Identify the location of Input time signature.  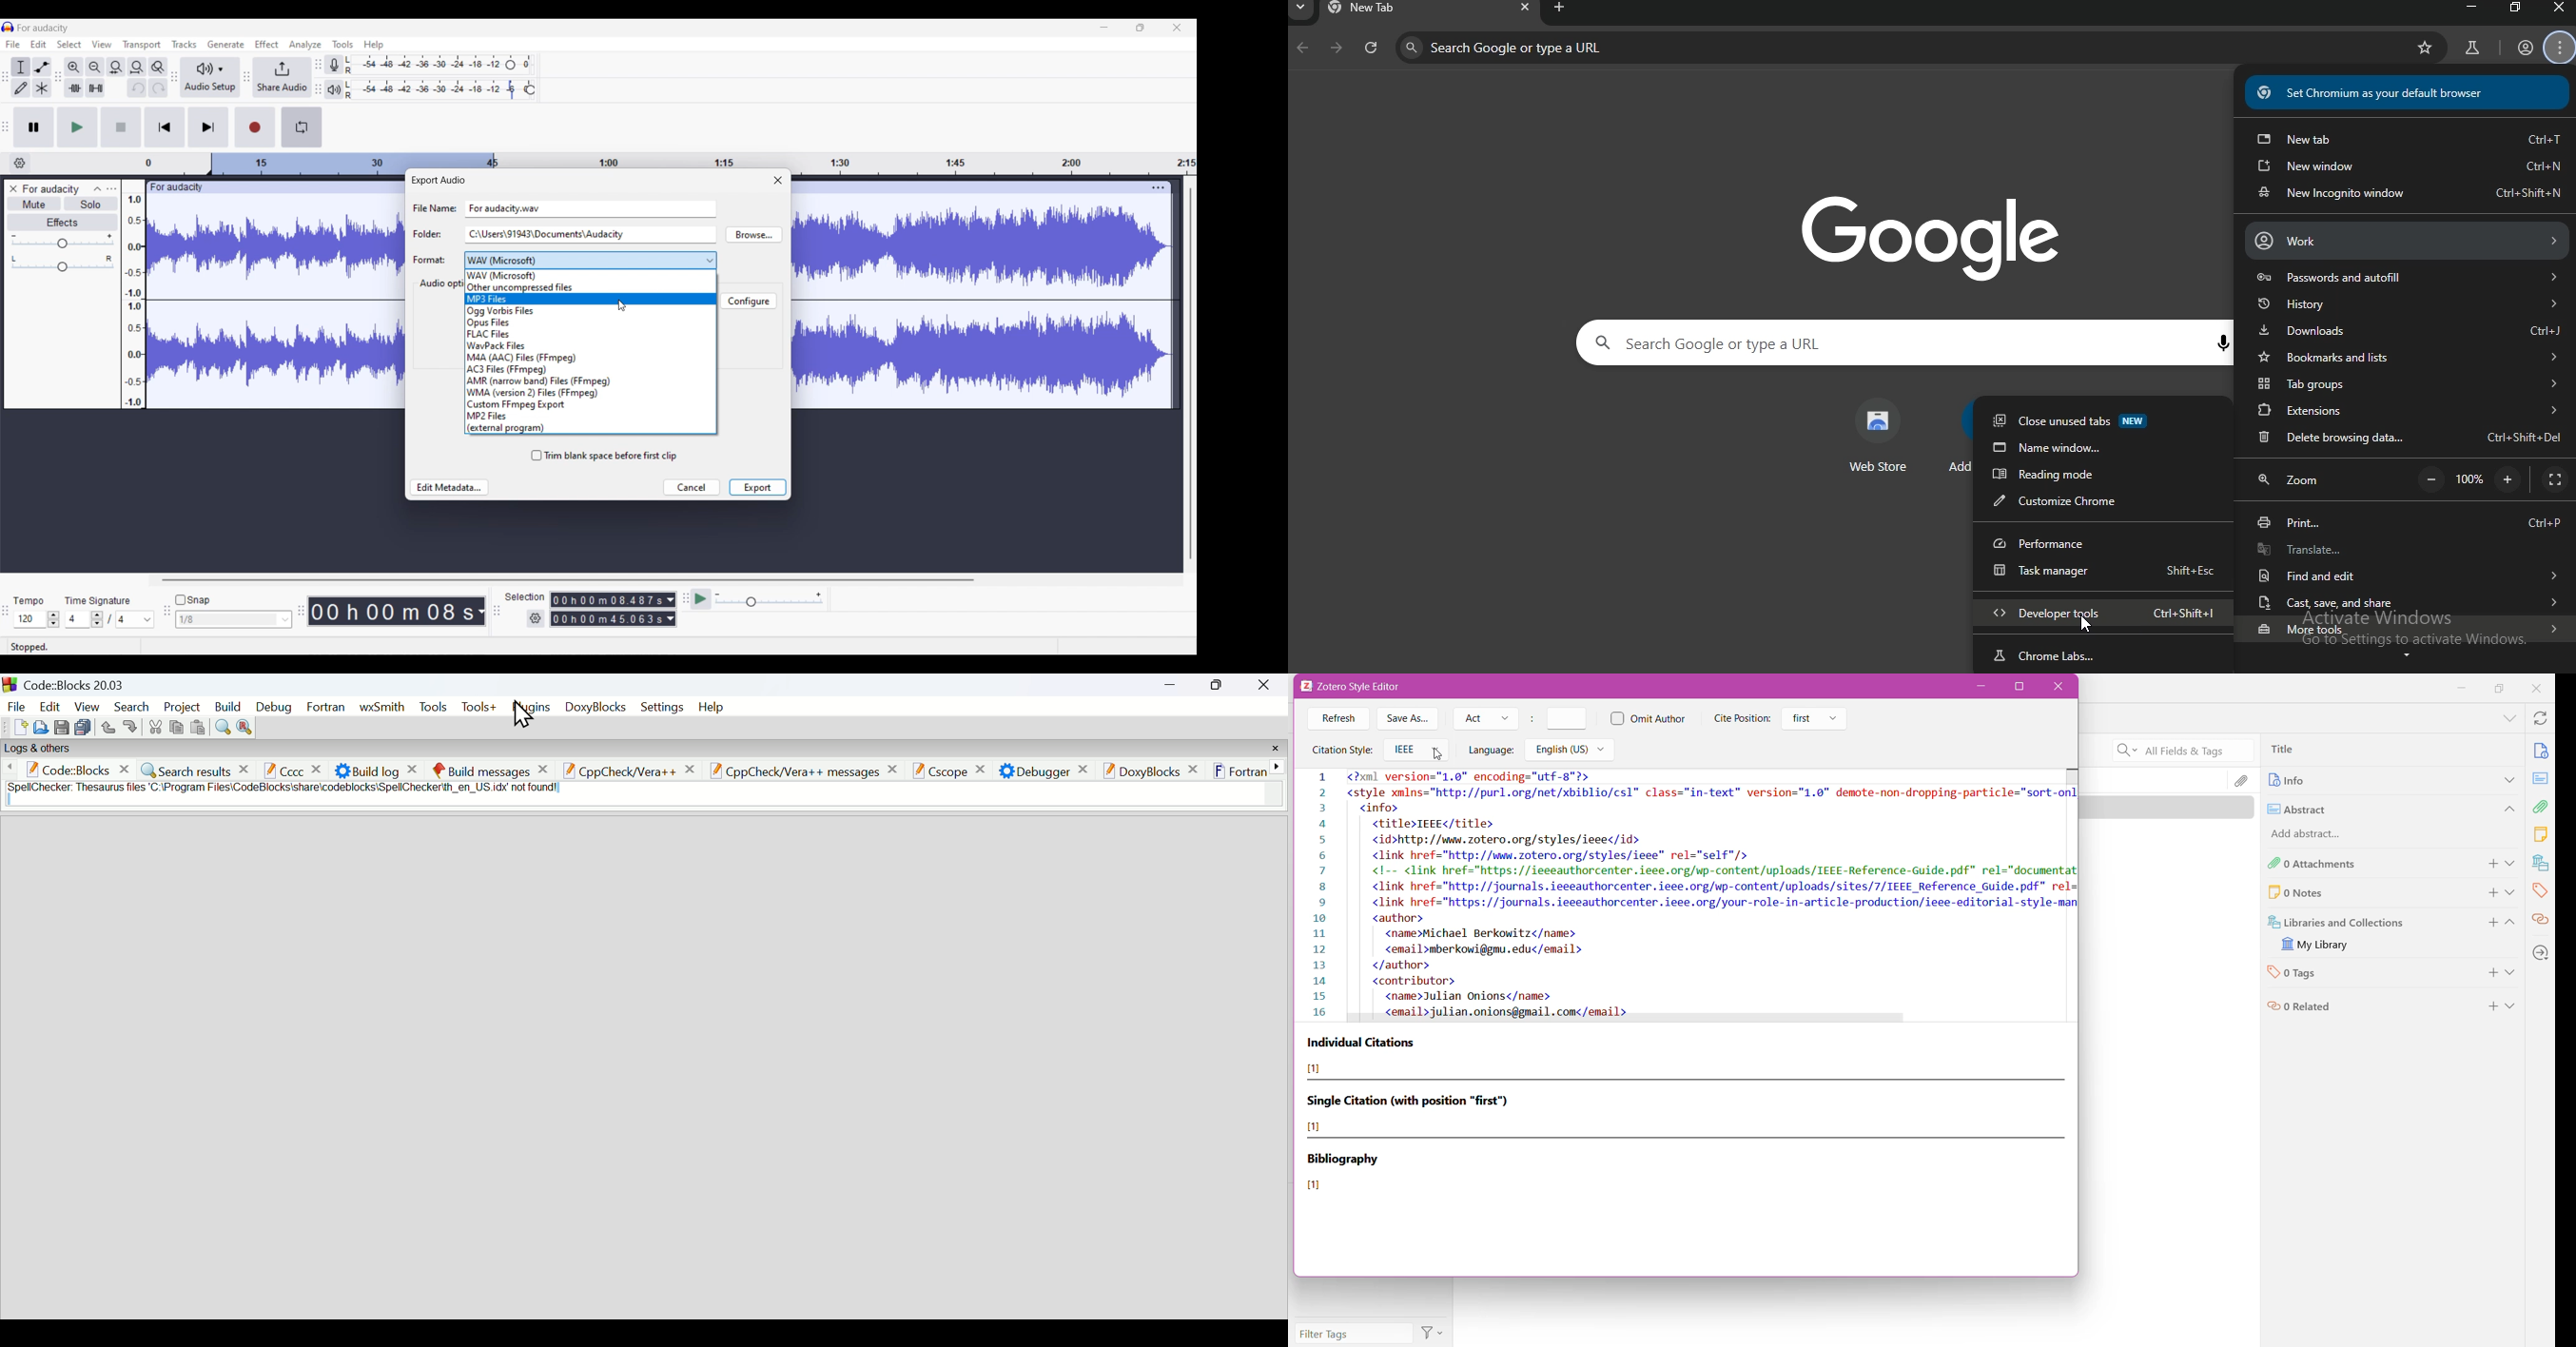
(77, 619).